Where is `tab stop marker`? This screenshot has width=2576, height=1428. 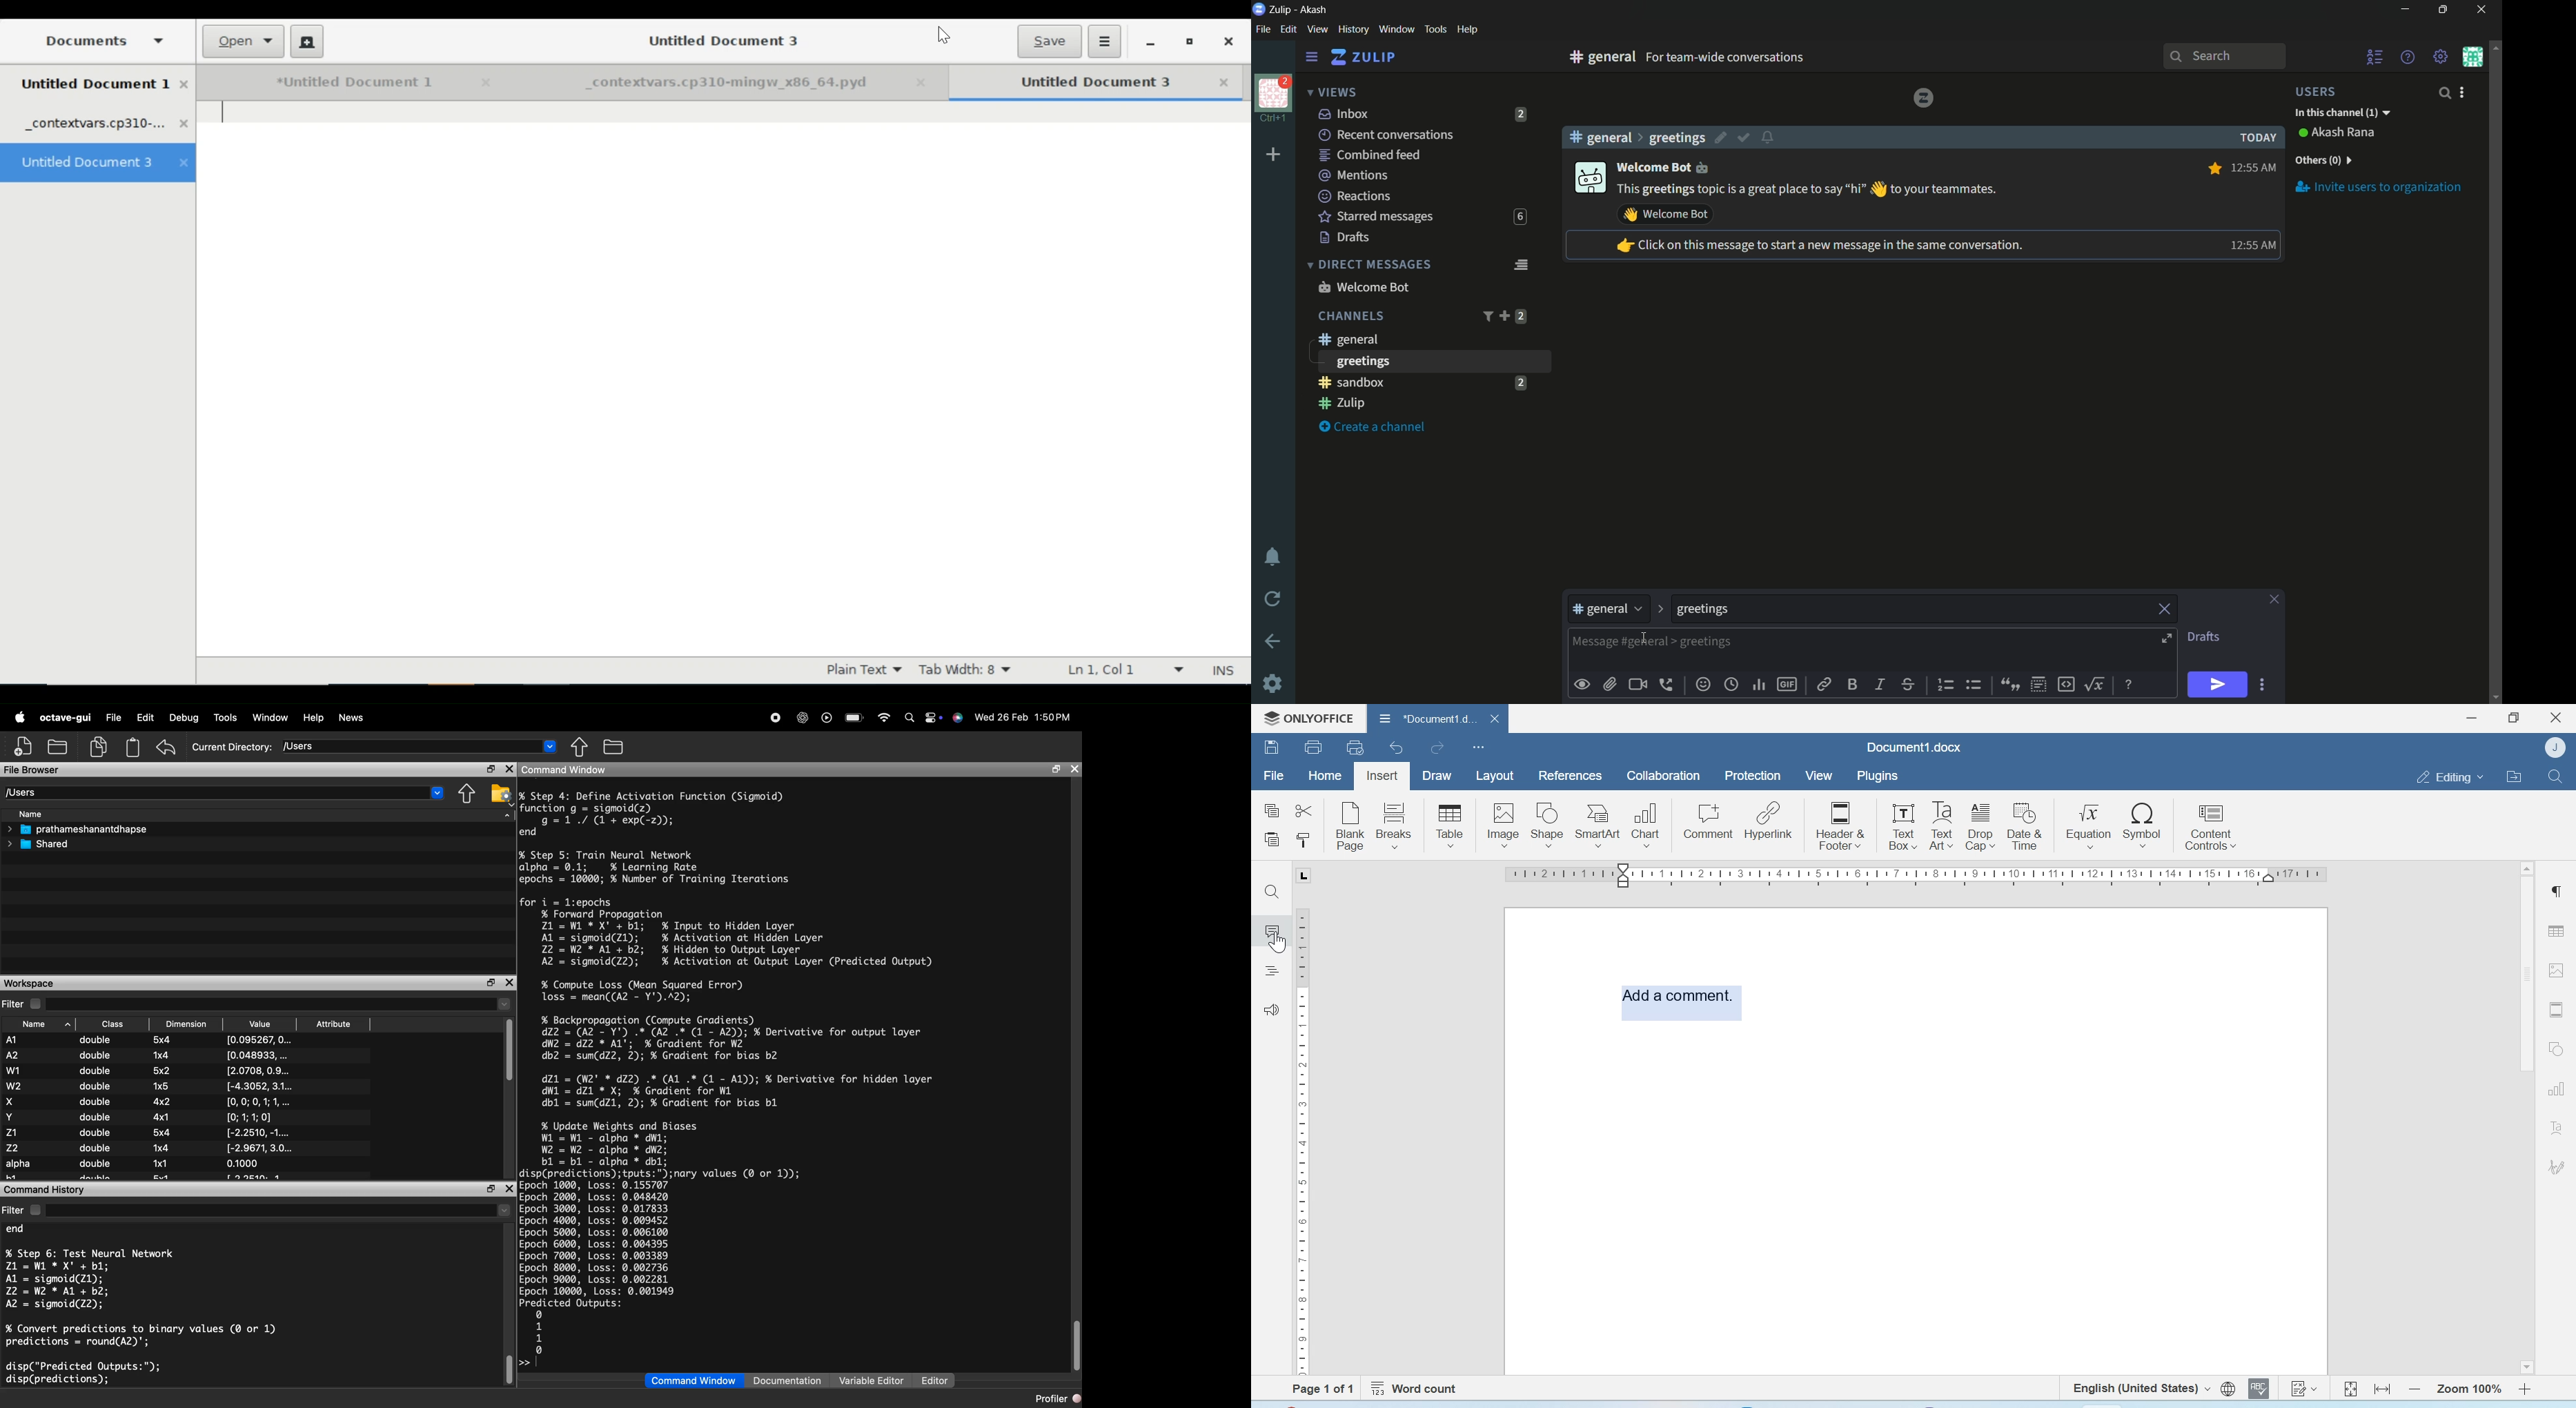 tab stop marker is located at coordinates (1306, 875).